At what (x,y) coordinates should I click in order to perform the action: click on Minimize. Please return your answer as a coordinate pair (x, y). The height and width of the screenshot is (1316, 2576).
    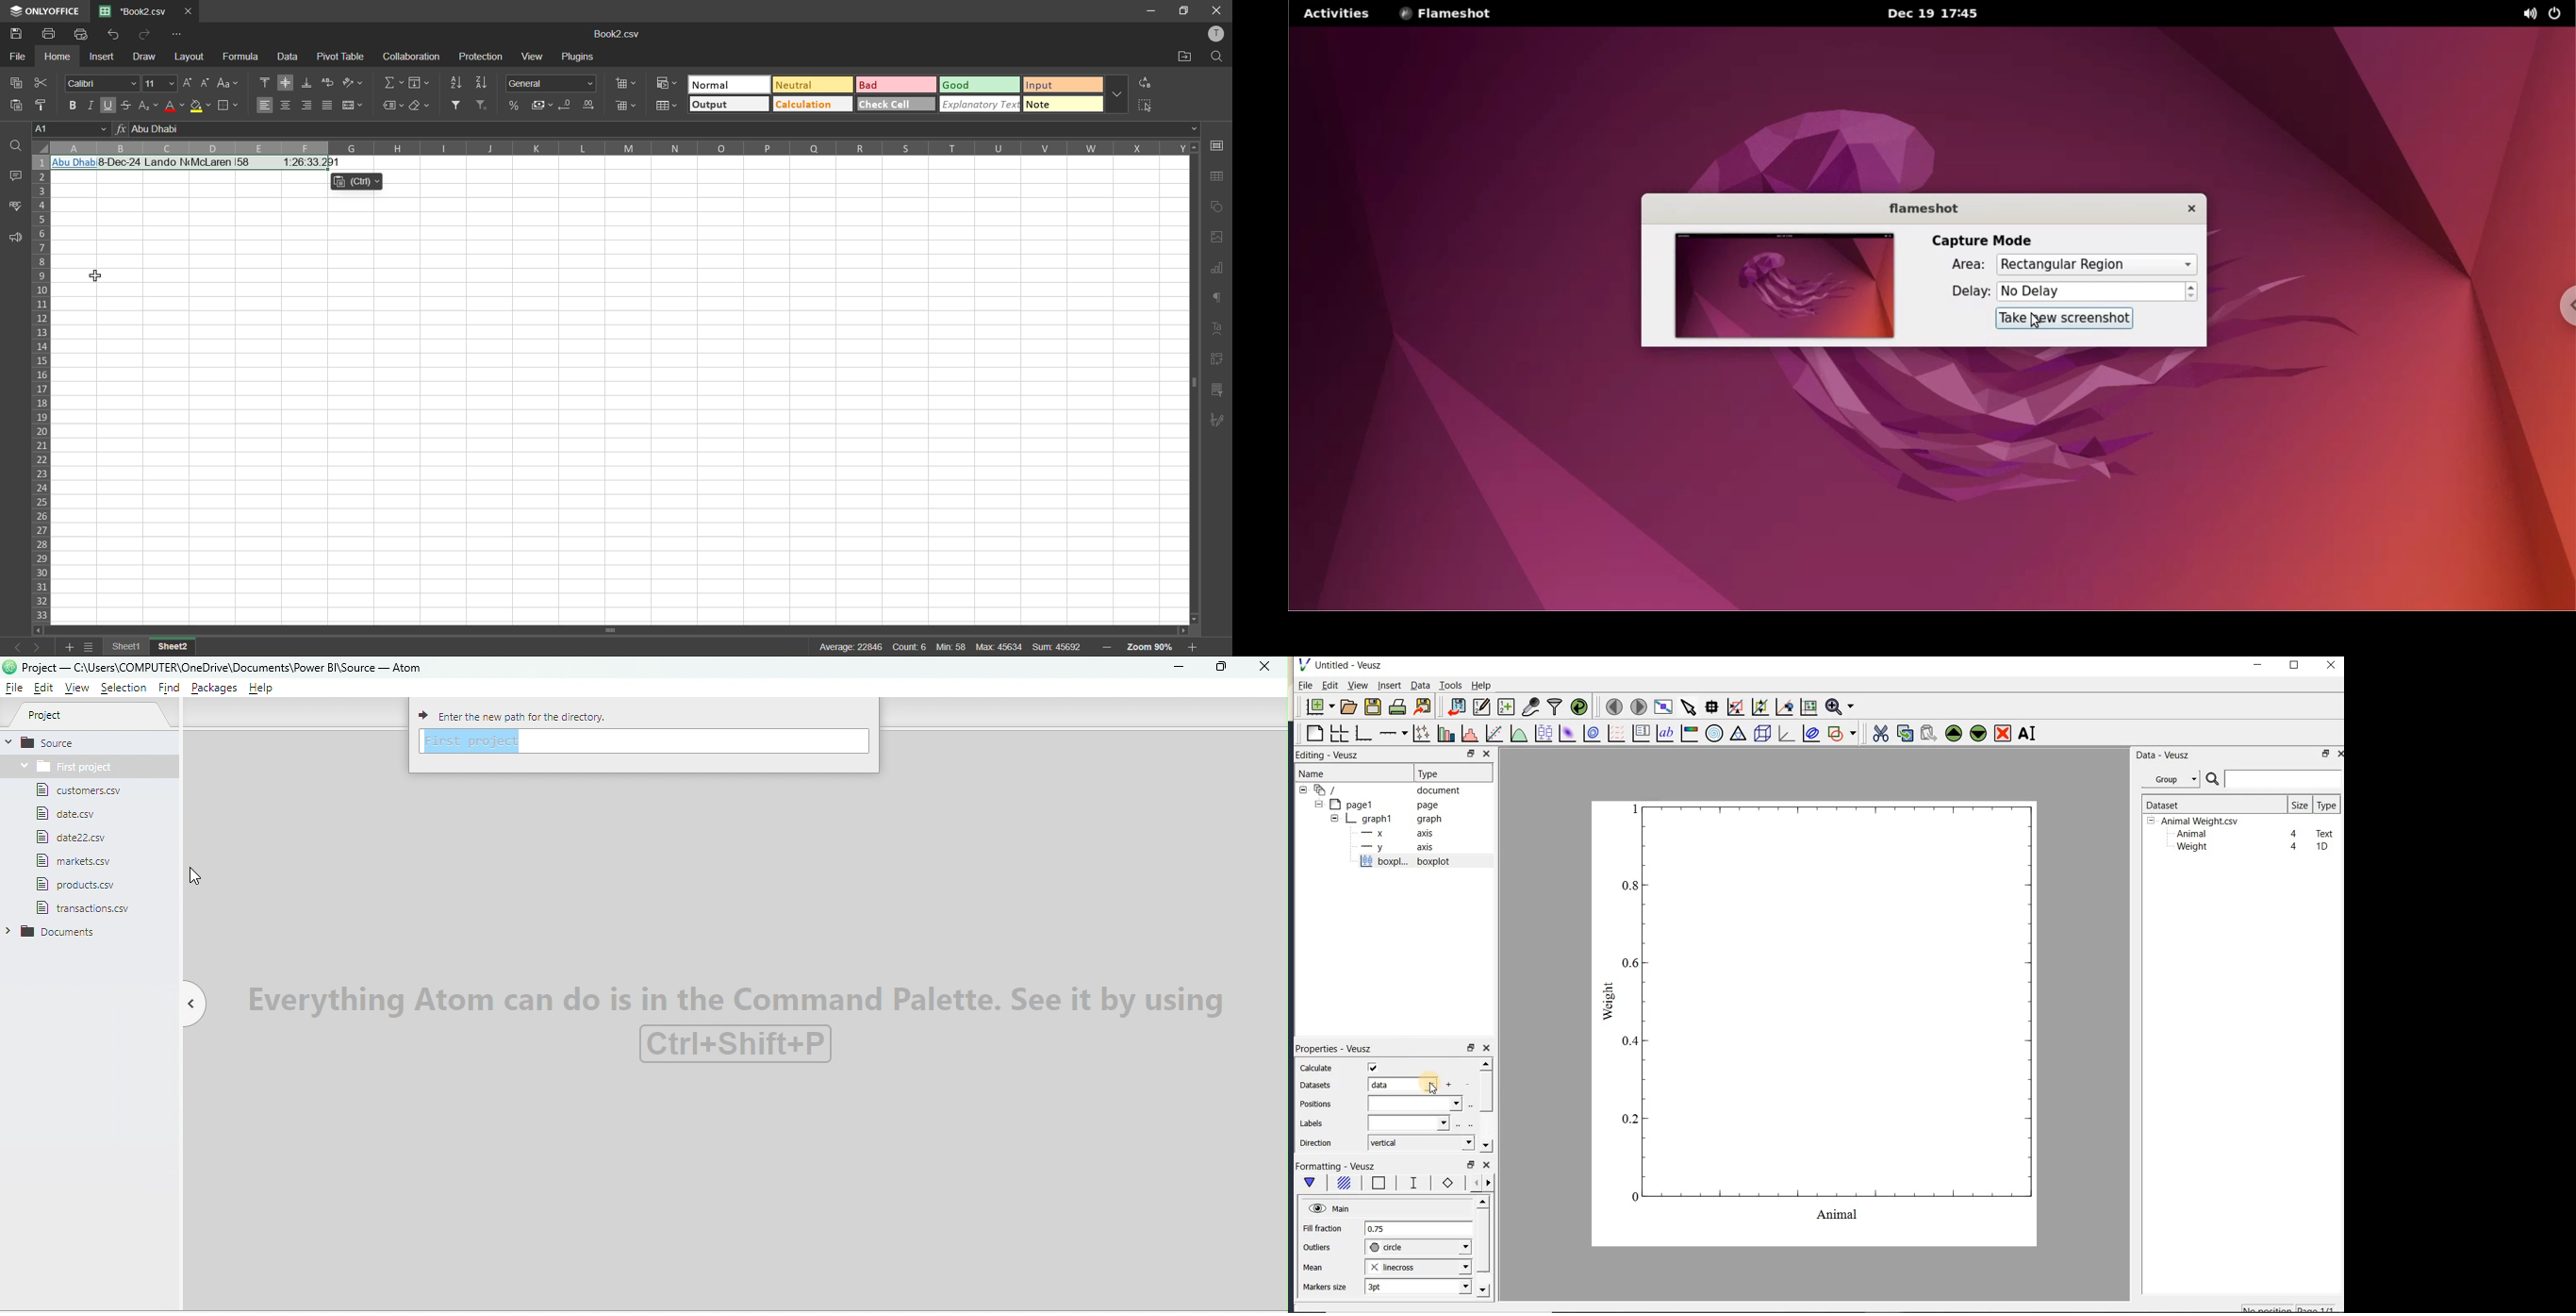
    Looking at the image, I should click on (1176, 667).